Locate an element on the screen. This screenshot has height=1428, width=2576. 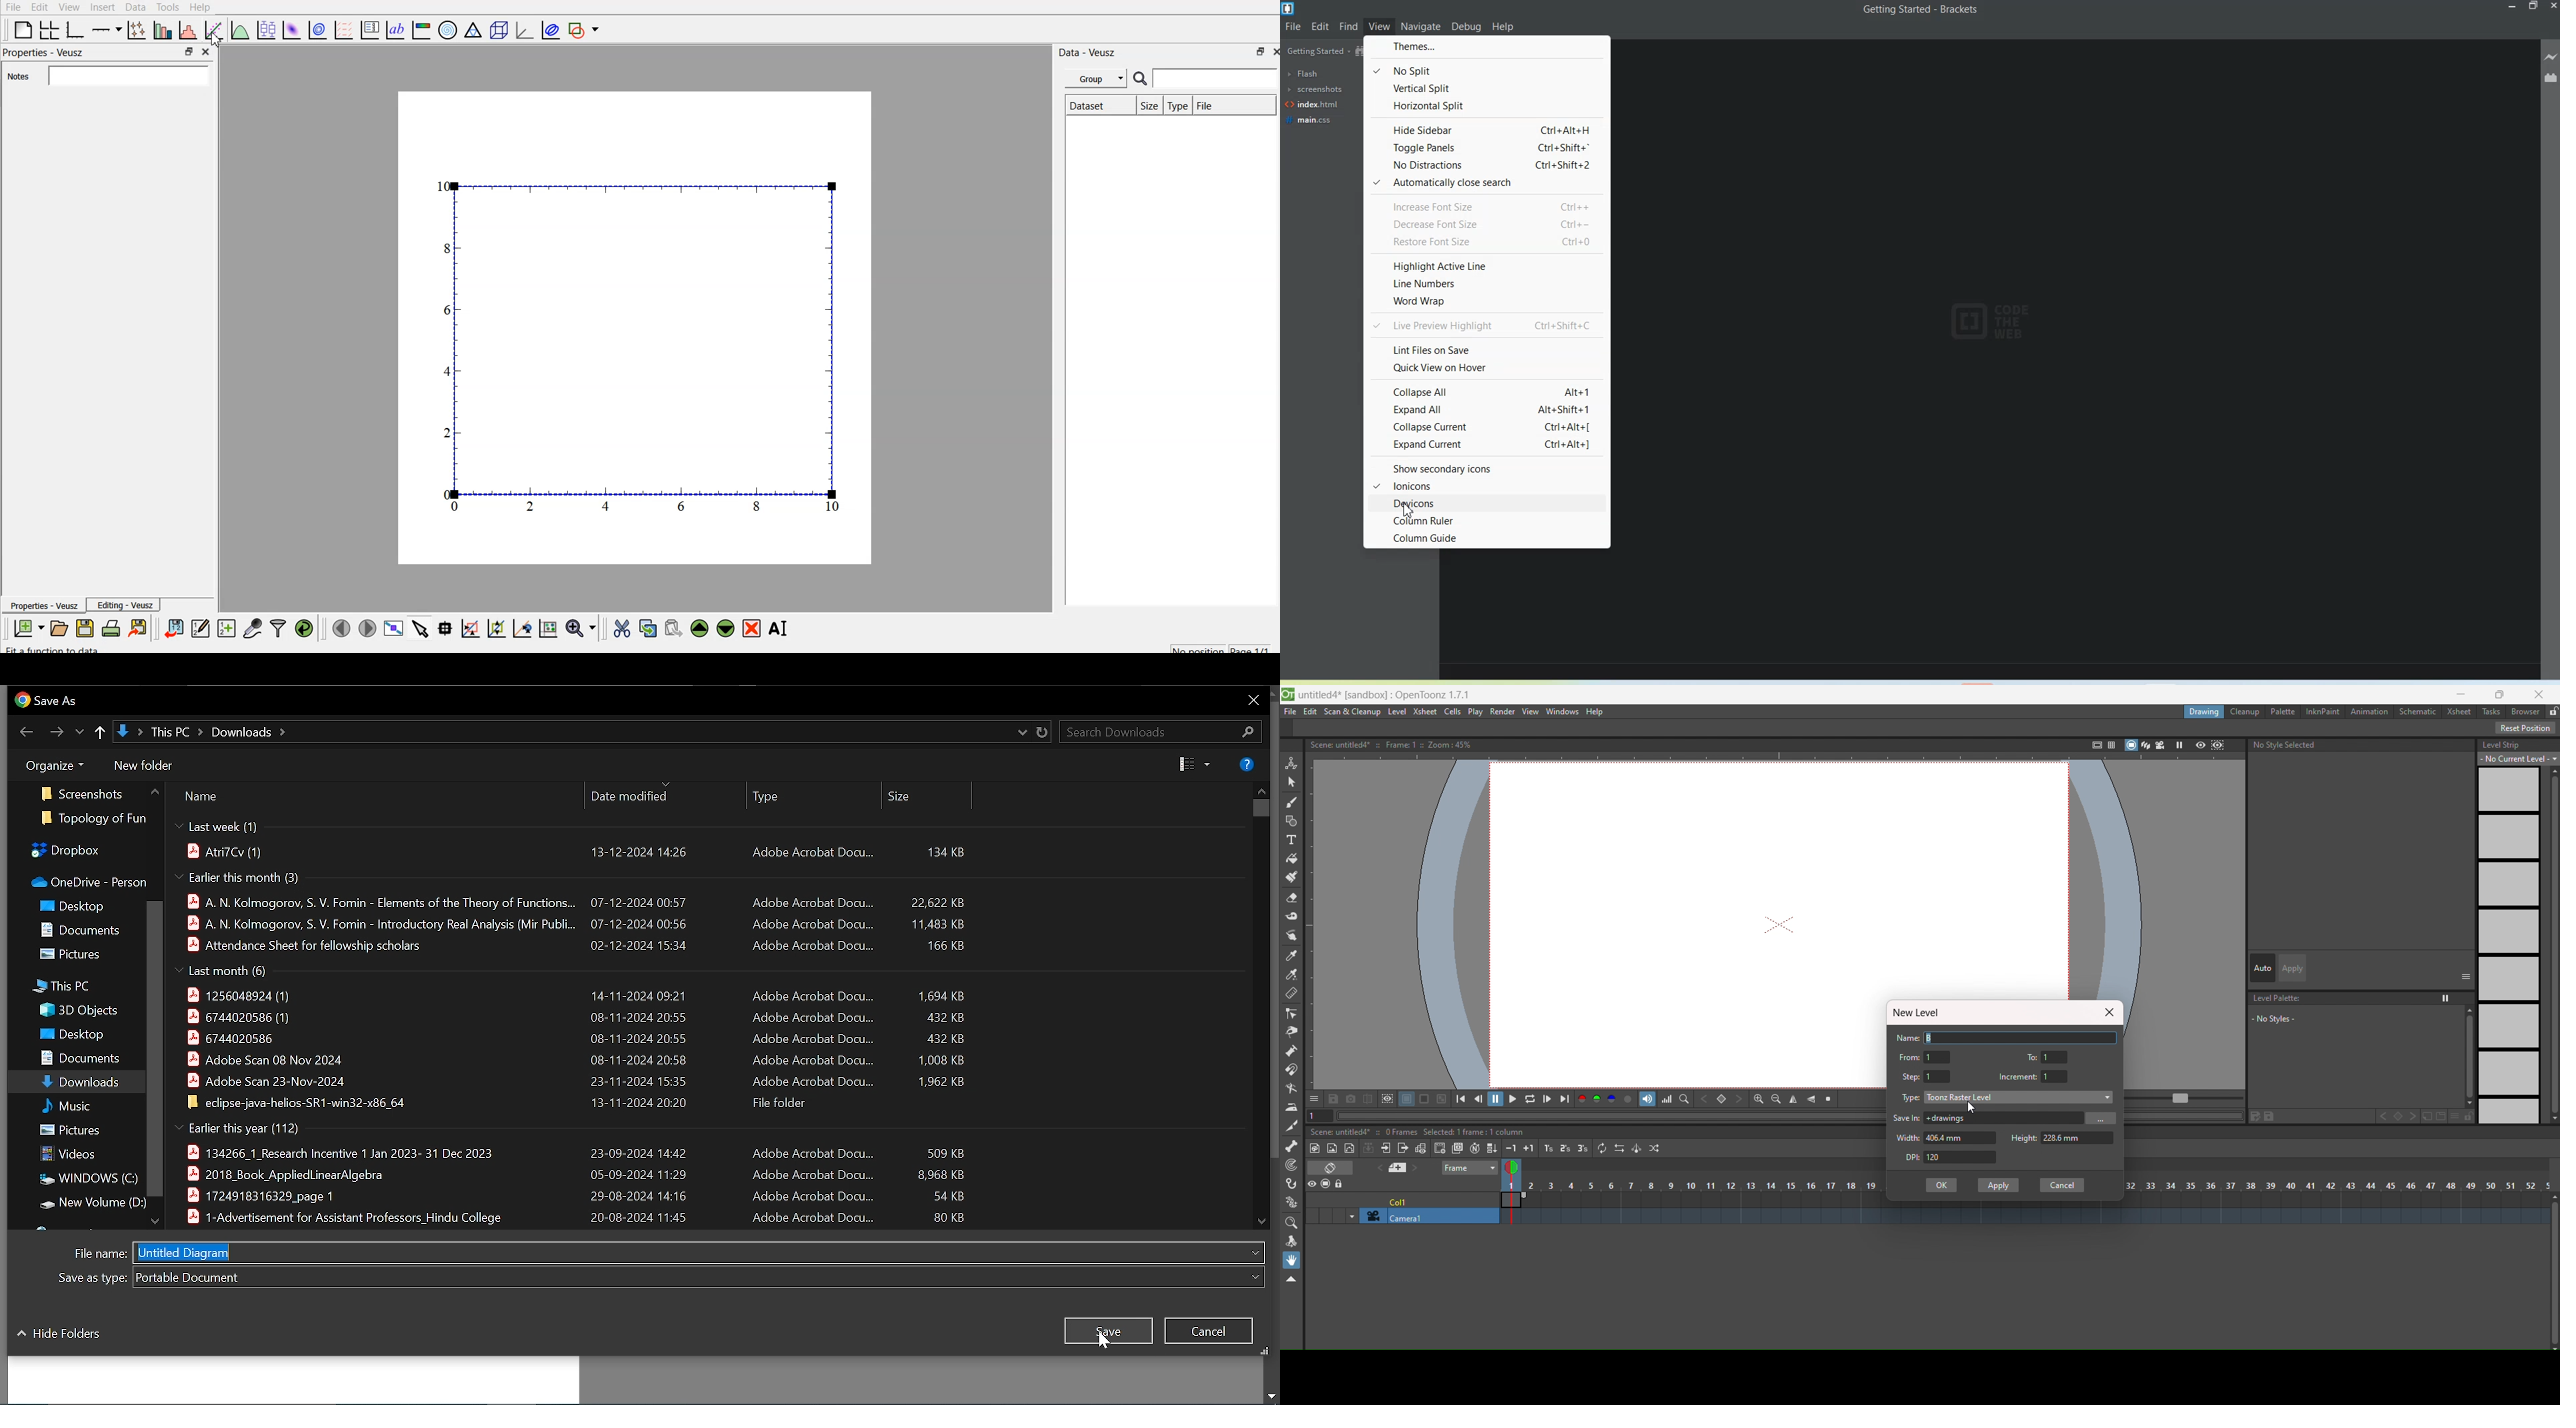
432KB is located at coordinates (944, 1017).